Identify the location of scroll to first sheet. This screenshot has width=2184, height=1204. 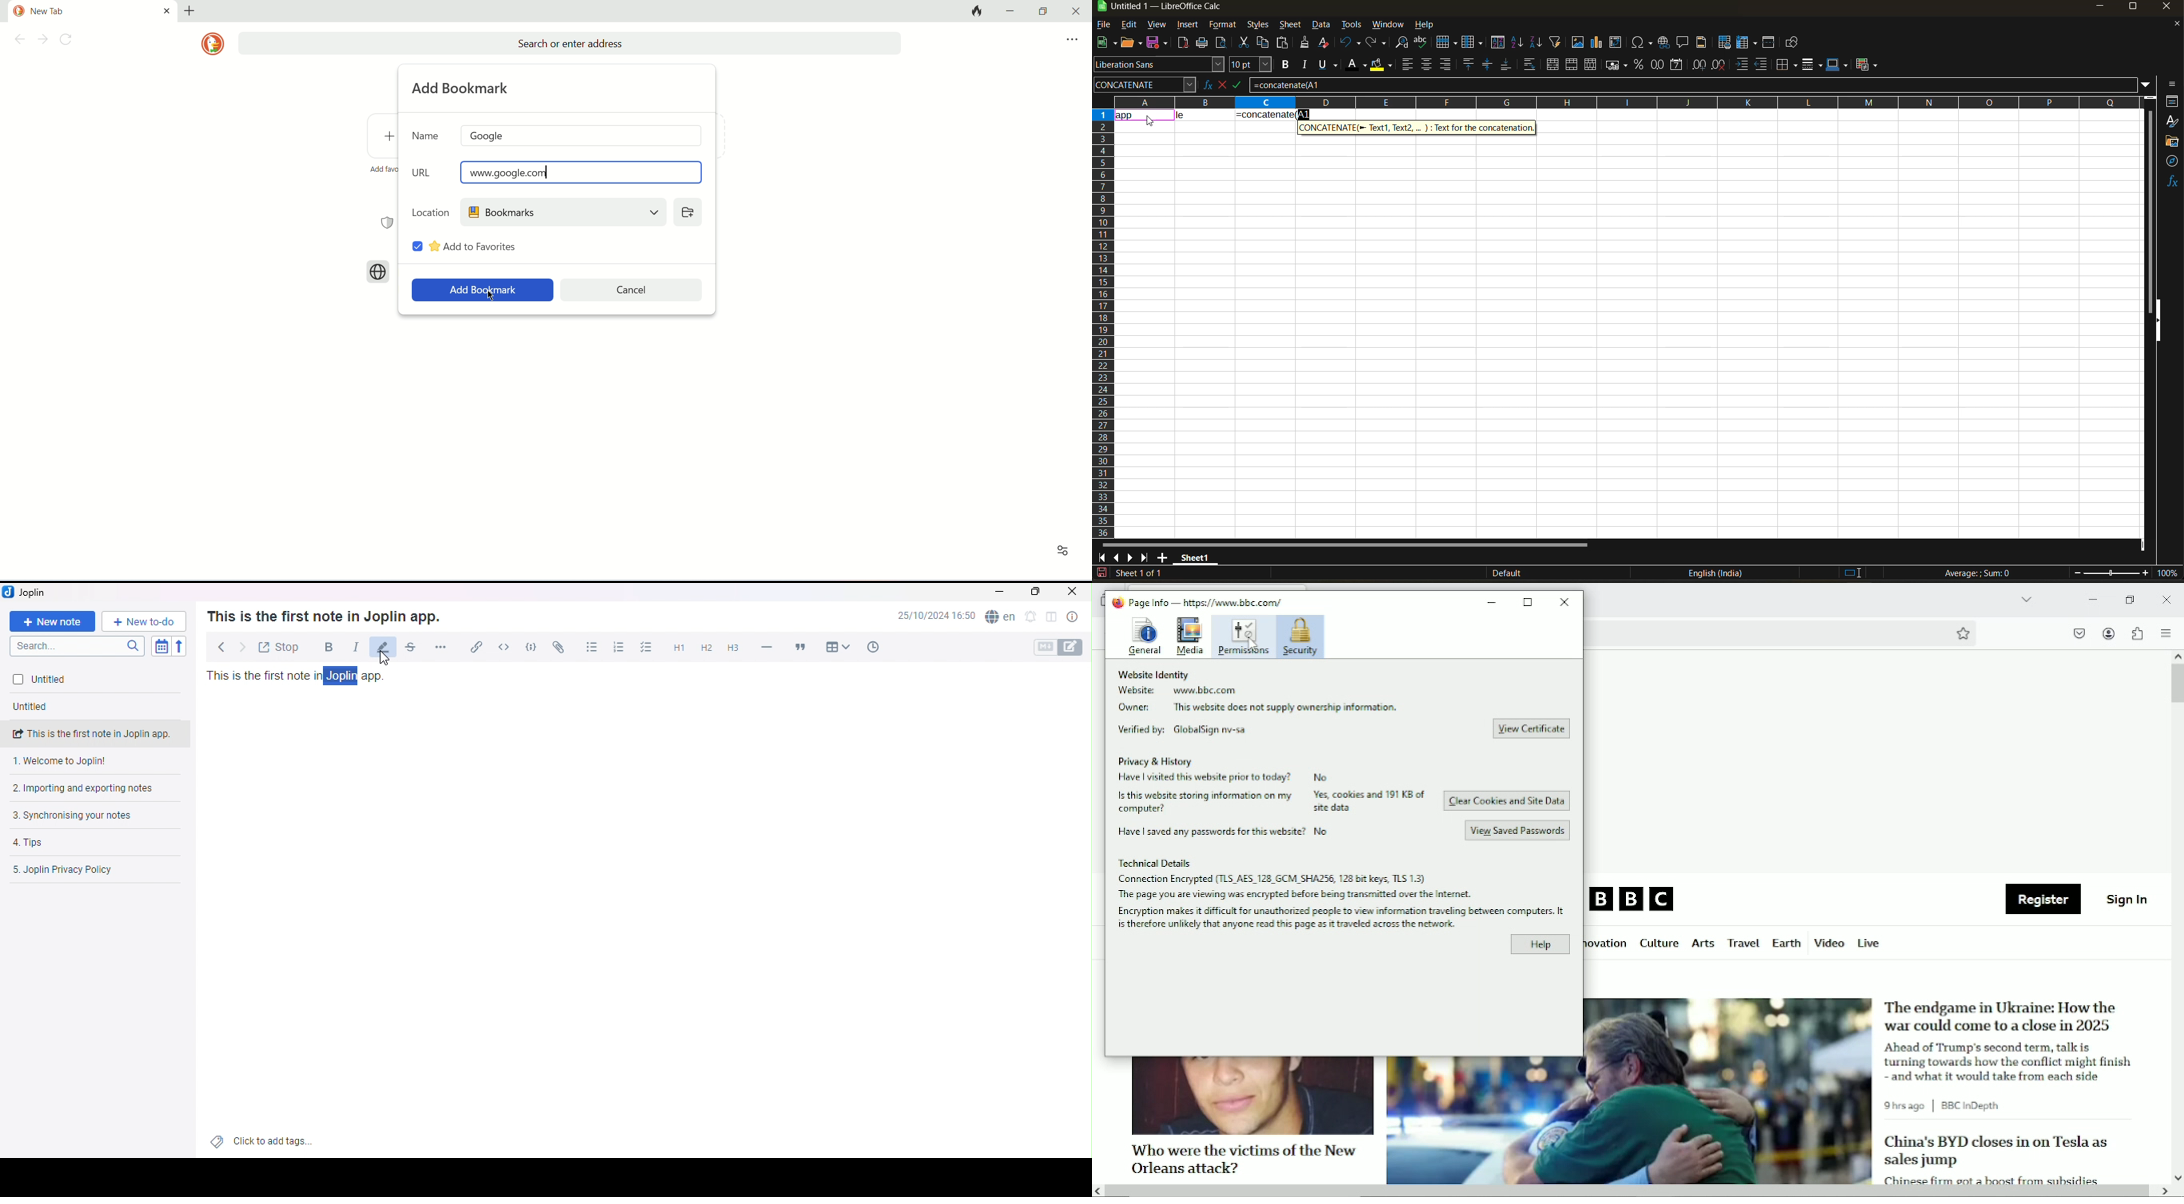
(1102, 556).